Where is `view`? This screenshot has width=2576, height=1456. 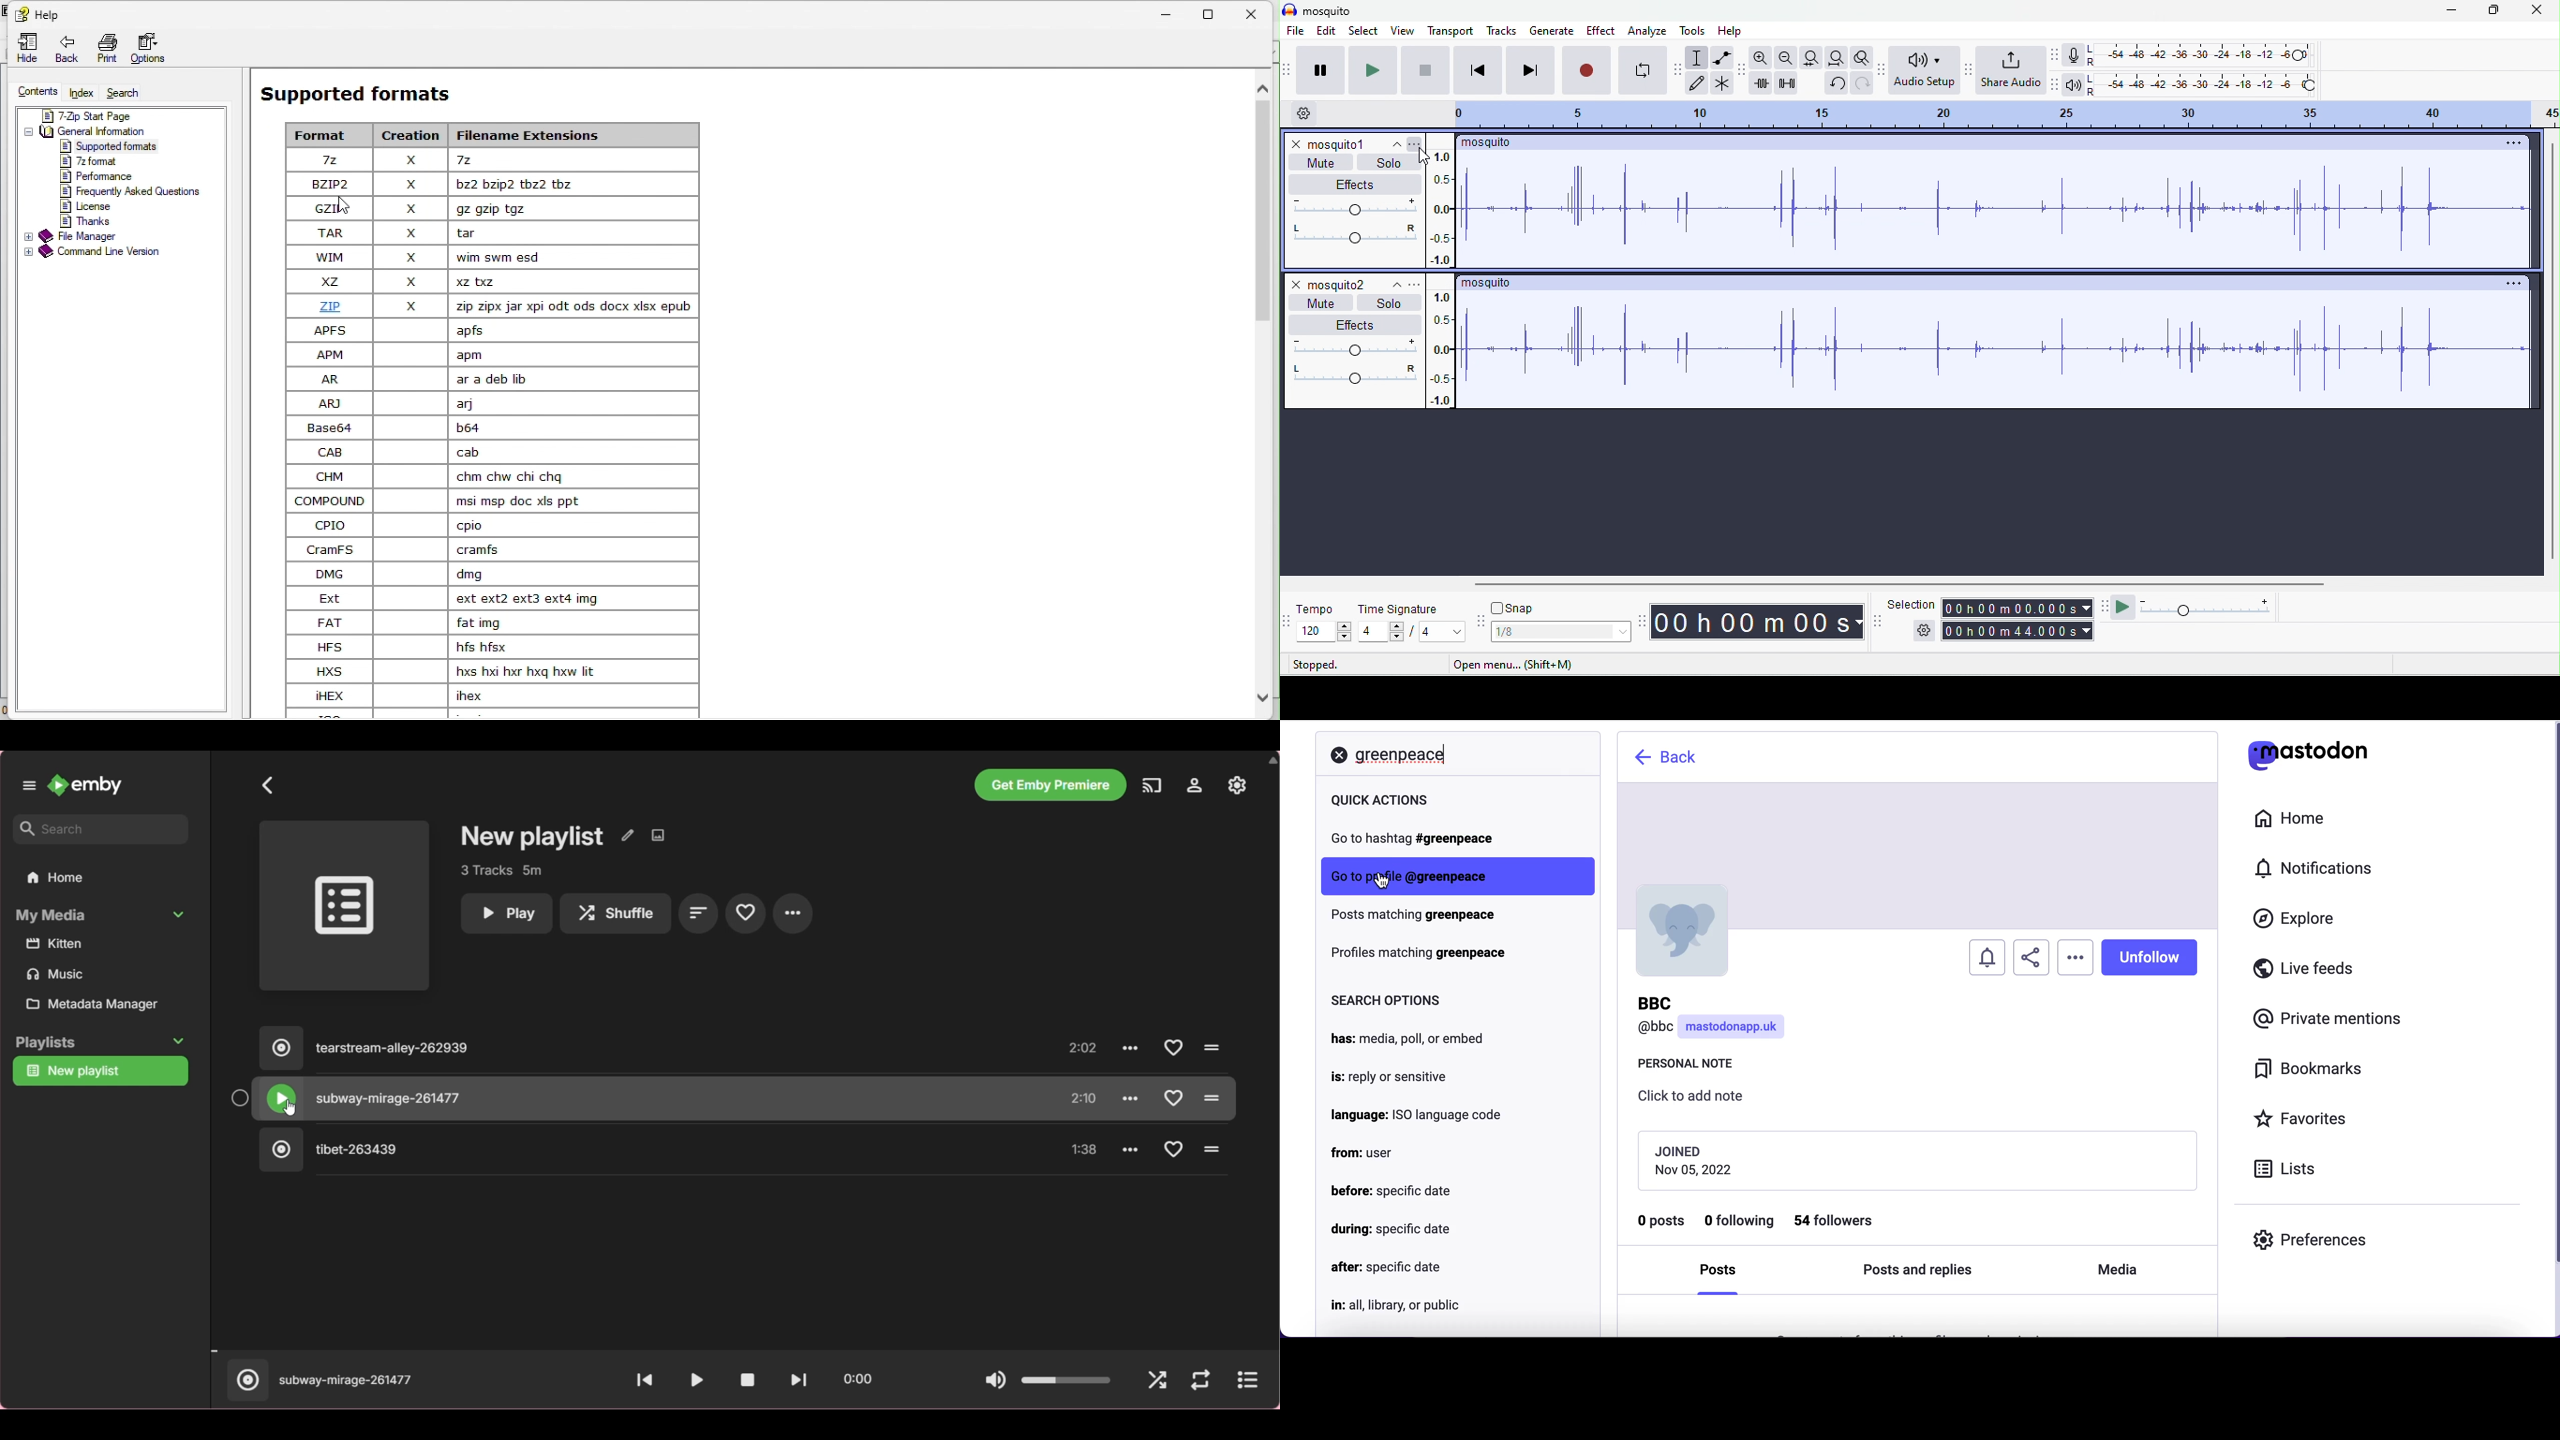
view is located at coordinates (1404, 32).